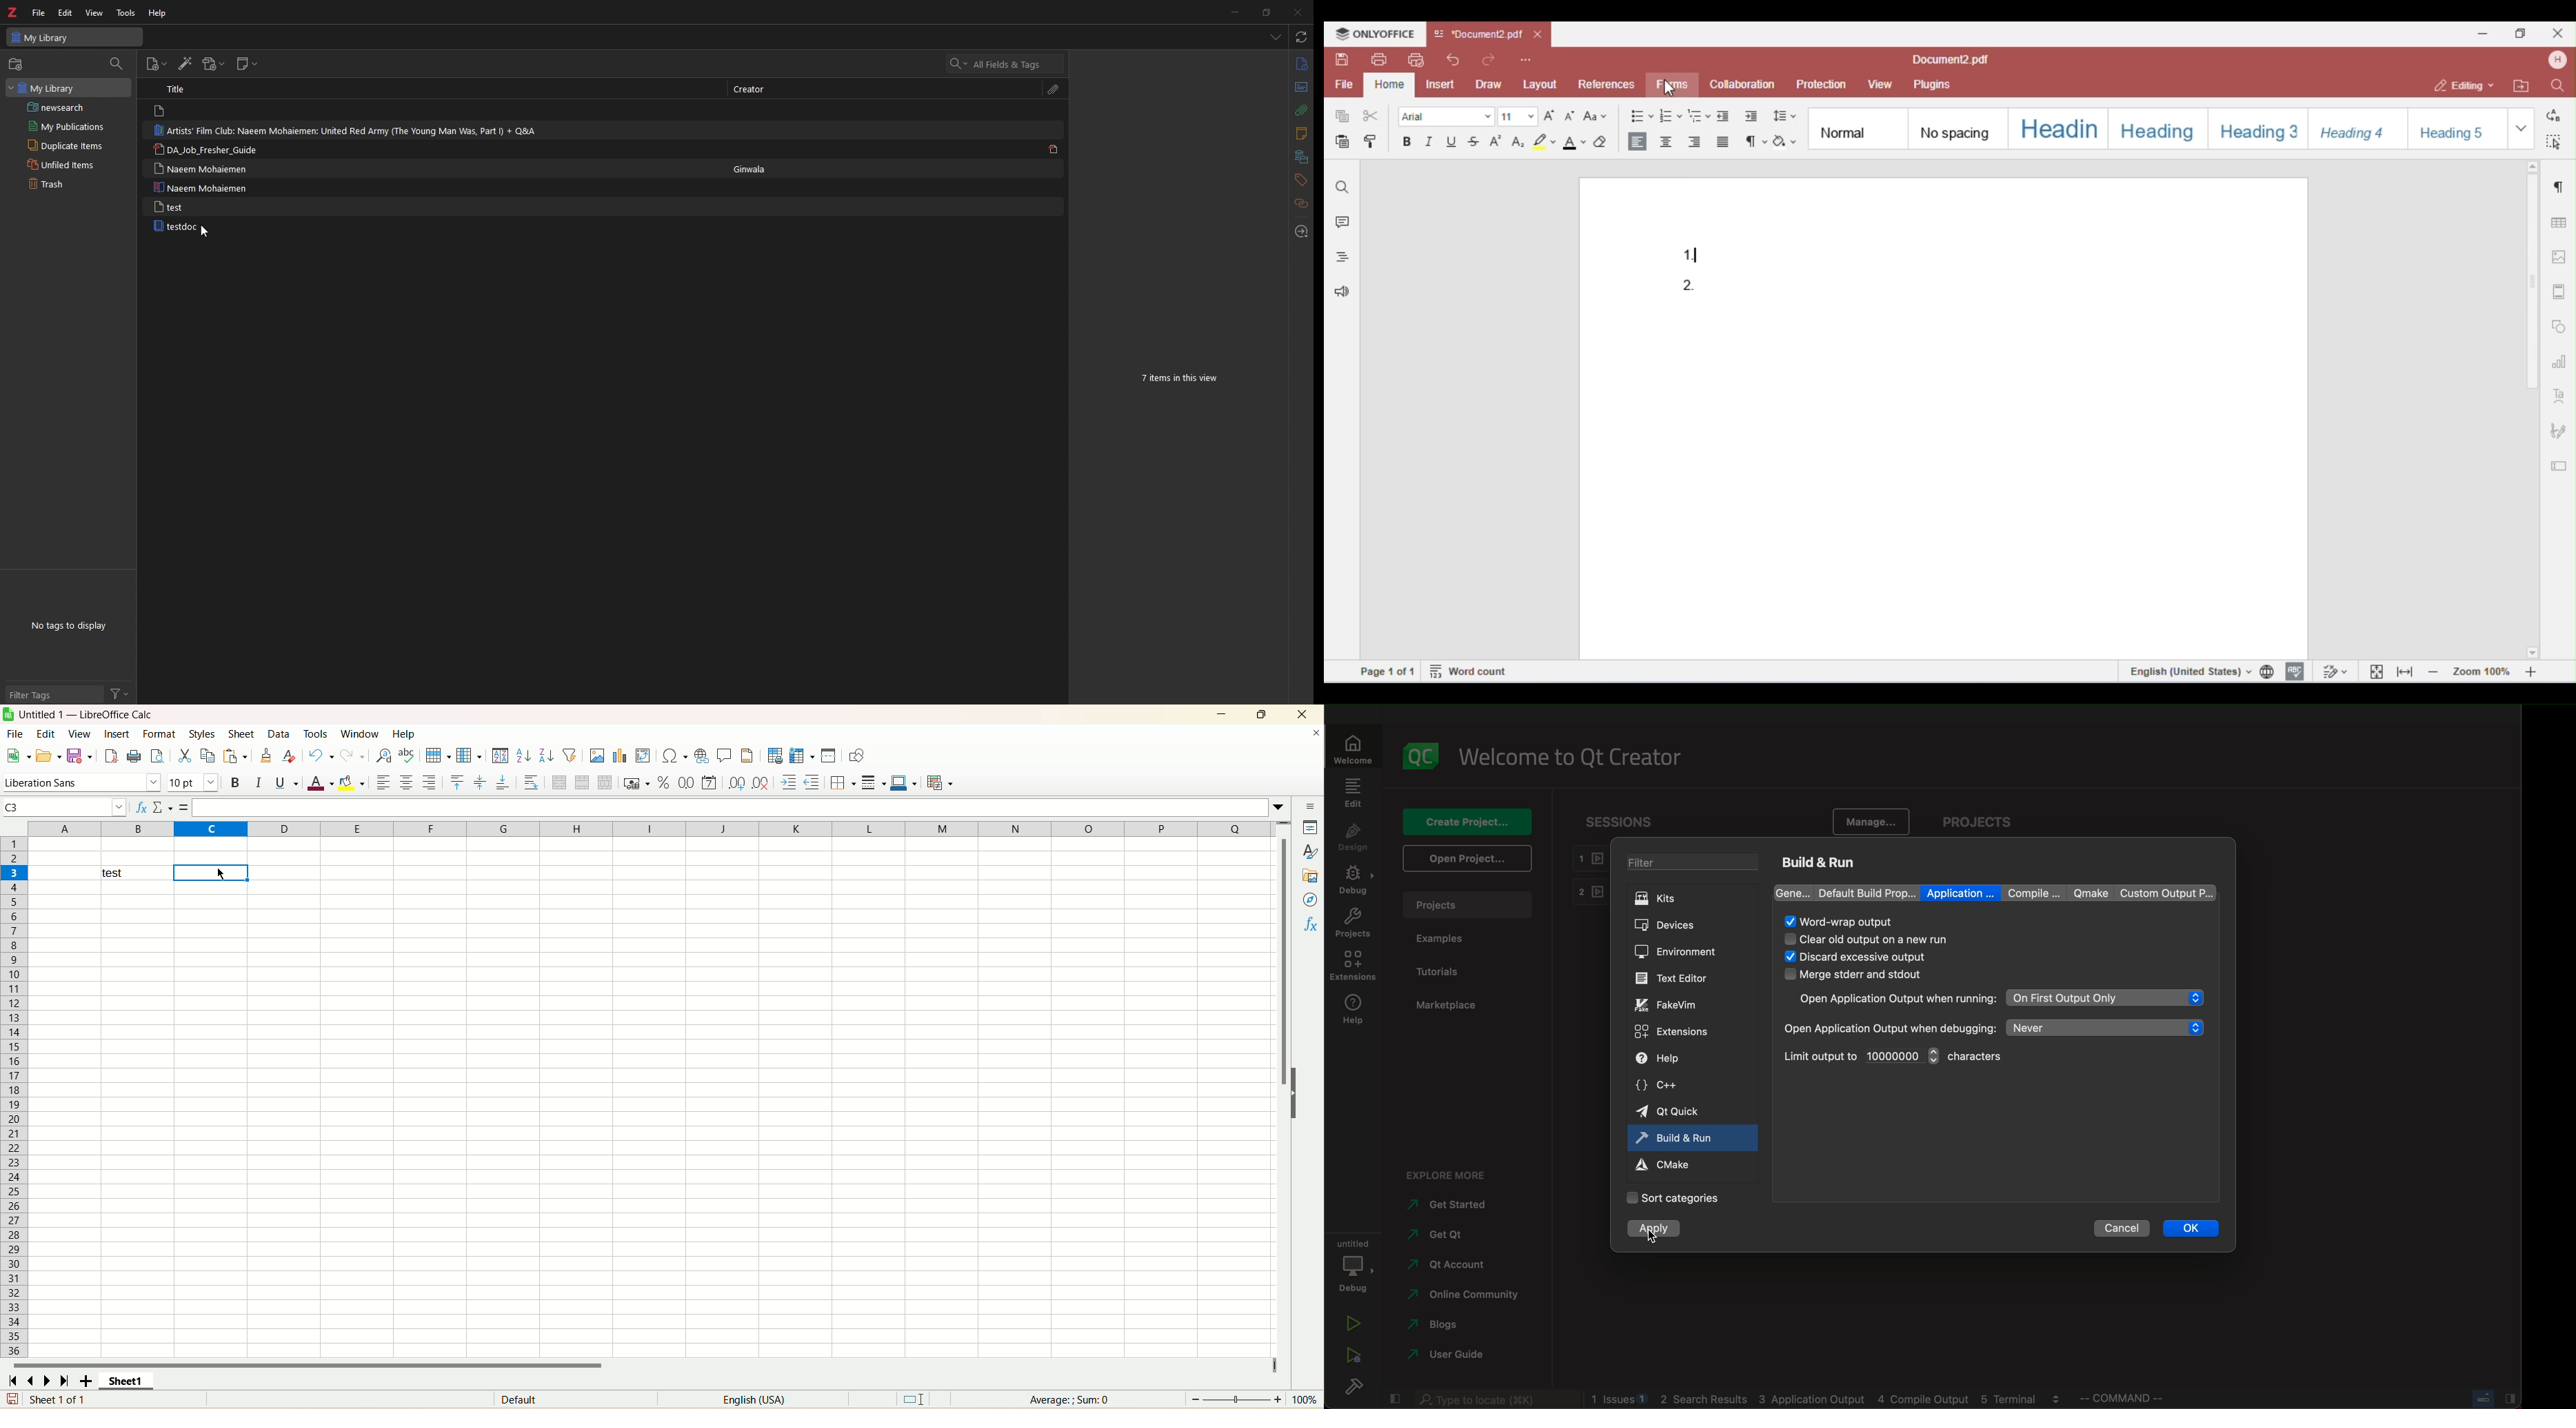 This screenshot has height=1428, width=2576. Describe the element at coordinates (1843, 922) in the screenshot. I see `word rap ` at that location.